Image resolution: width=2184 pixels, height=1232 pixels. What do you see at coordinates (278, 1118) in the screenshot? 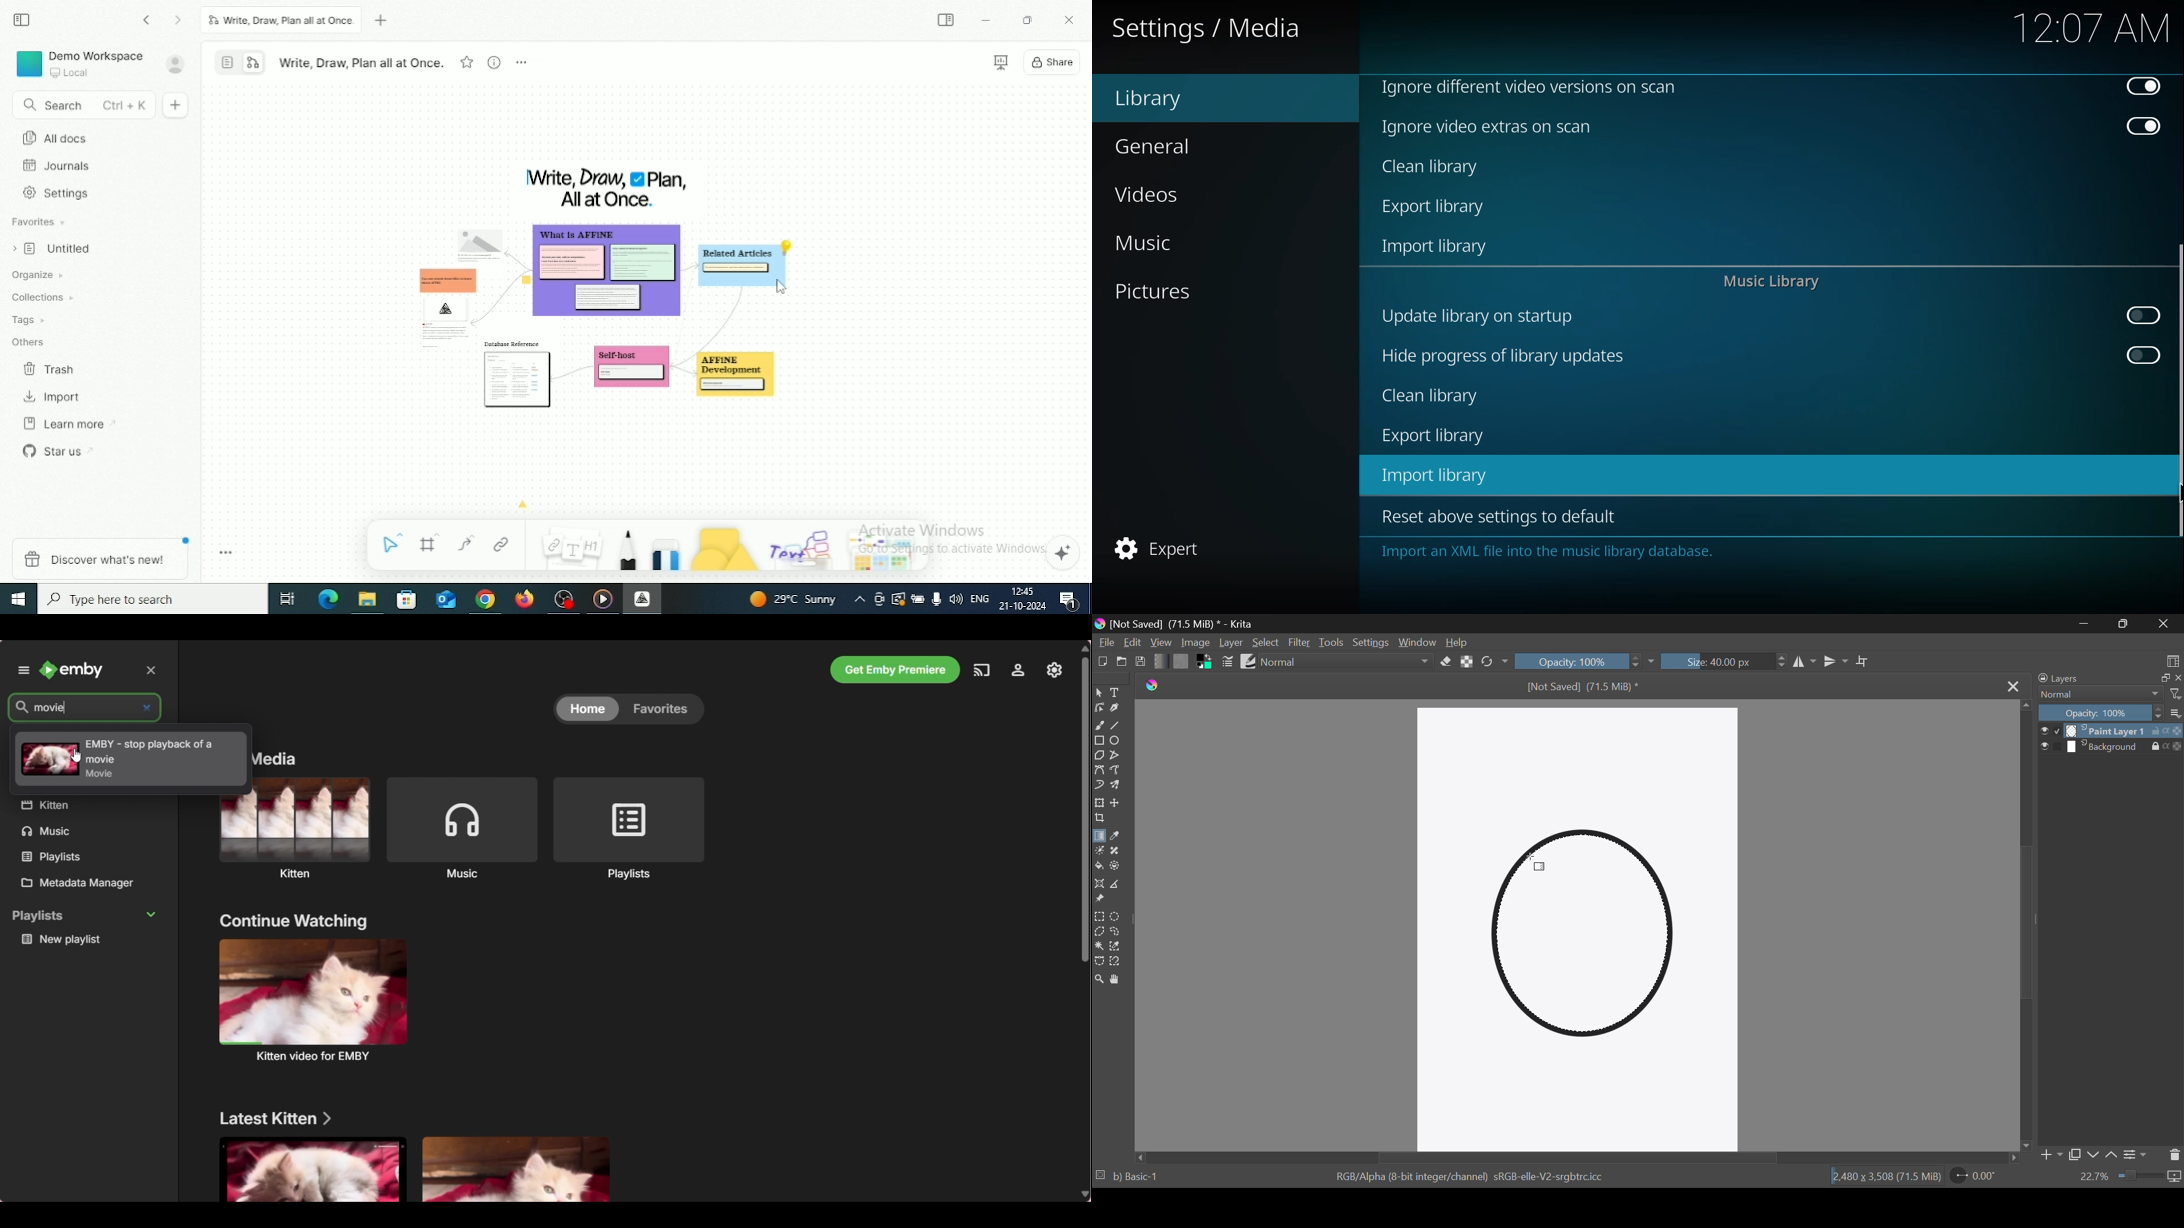
I see `Latest kitten` at bounding box center [278, 1118].